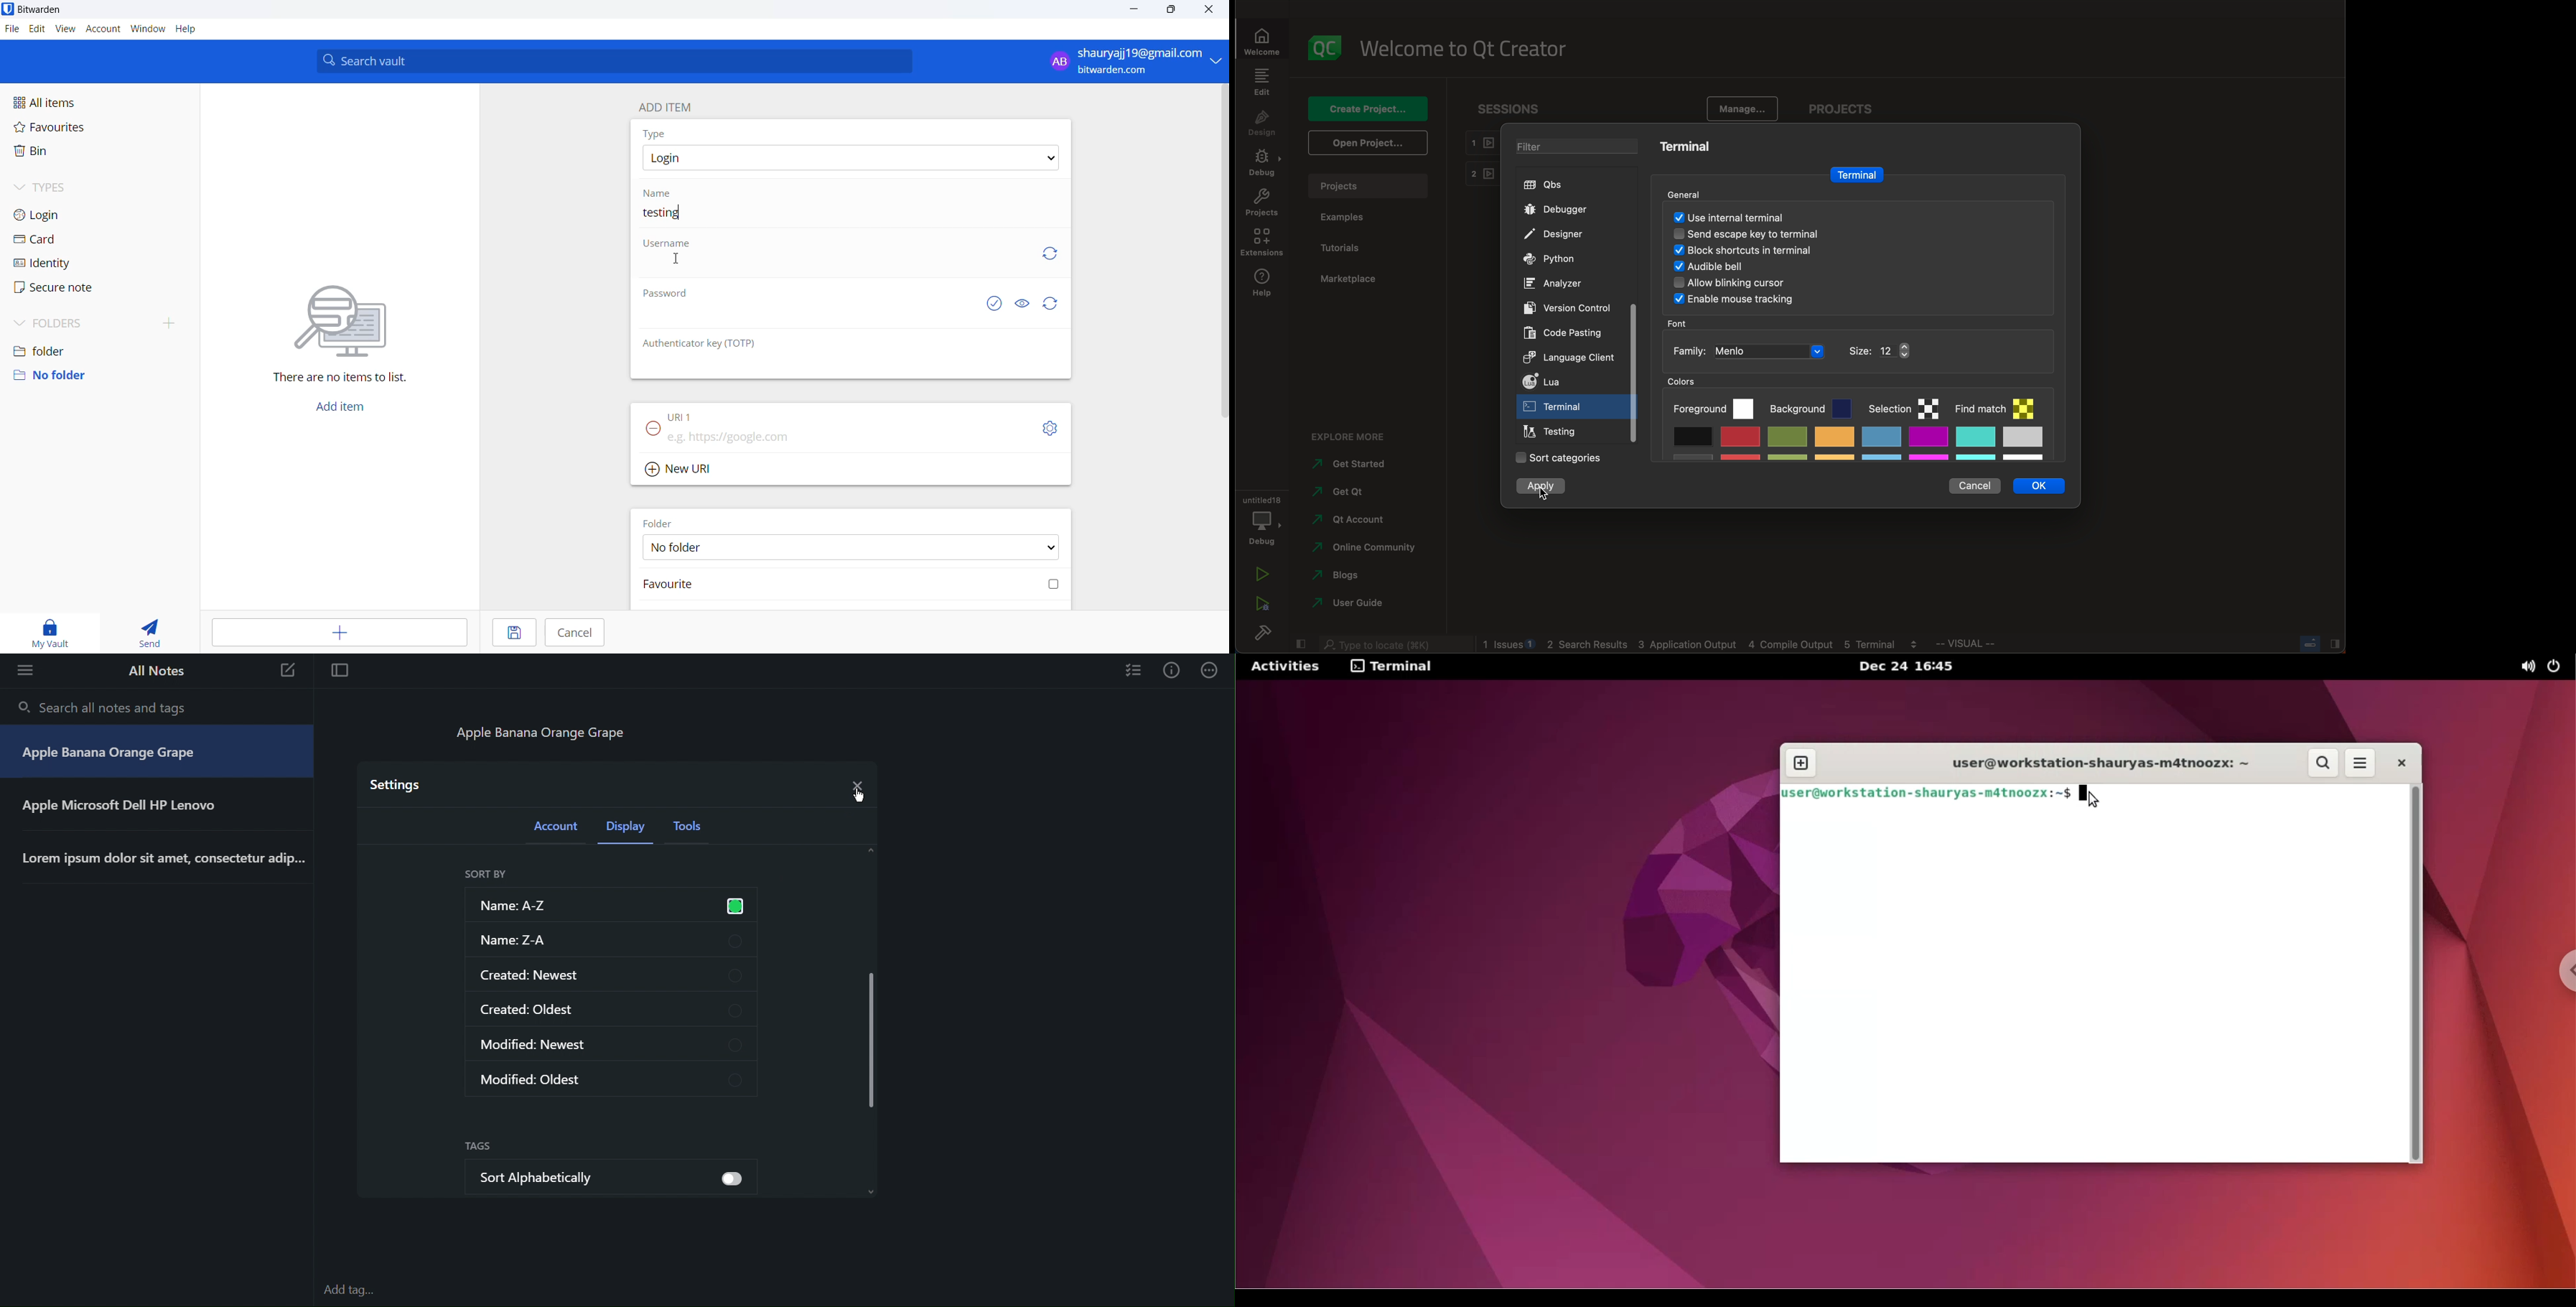 The height and width of the screenshot is (1316, 2576). What do you see at coordinates (1556, 459) in the screenshot?
I see `categories` at bounding box center [1556, 459].